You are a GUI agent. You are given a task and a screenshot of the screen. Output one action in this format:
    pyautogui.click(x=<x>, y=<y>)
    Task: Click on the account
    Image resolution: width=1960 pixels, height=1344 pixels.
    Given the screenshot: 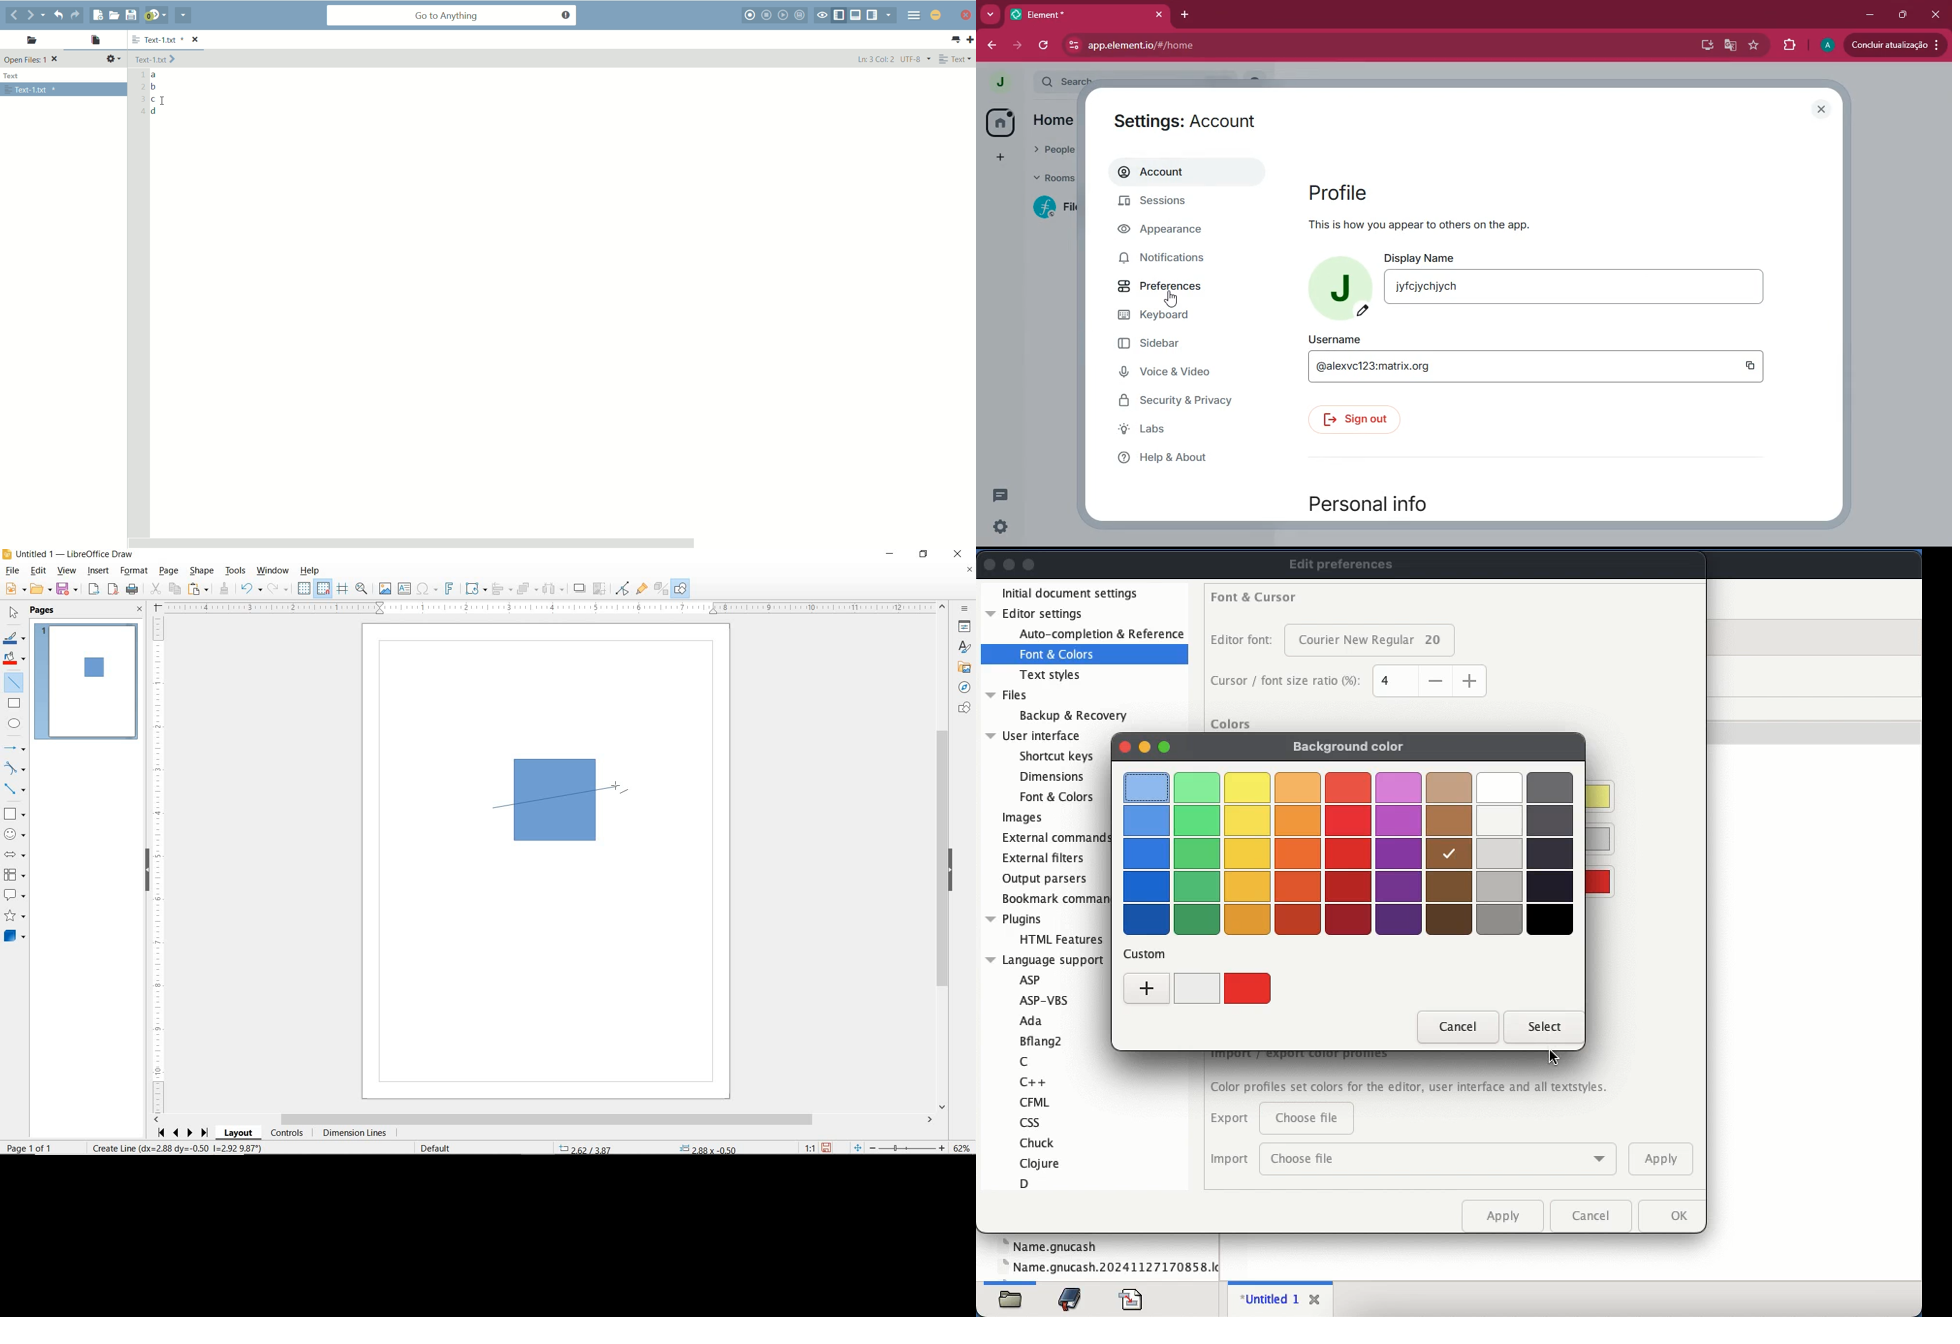 What is the action you would take?
    pyautogui.click(x=1185, y=172)
    